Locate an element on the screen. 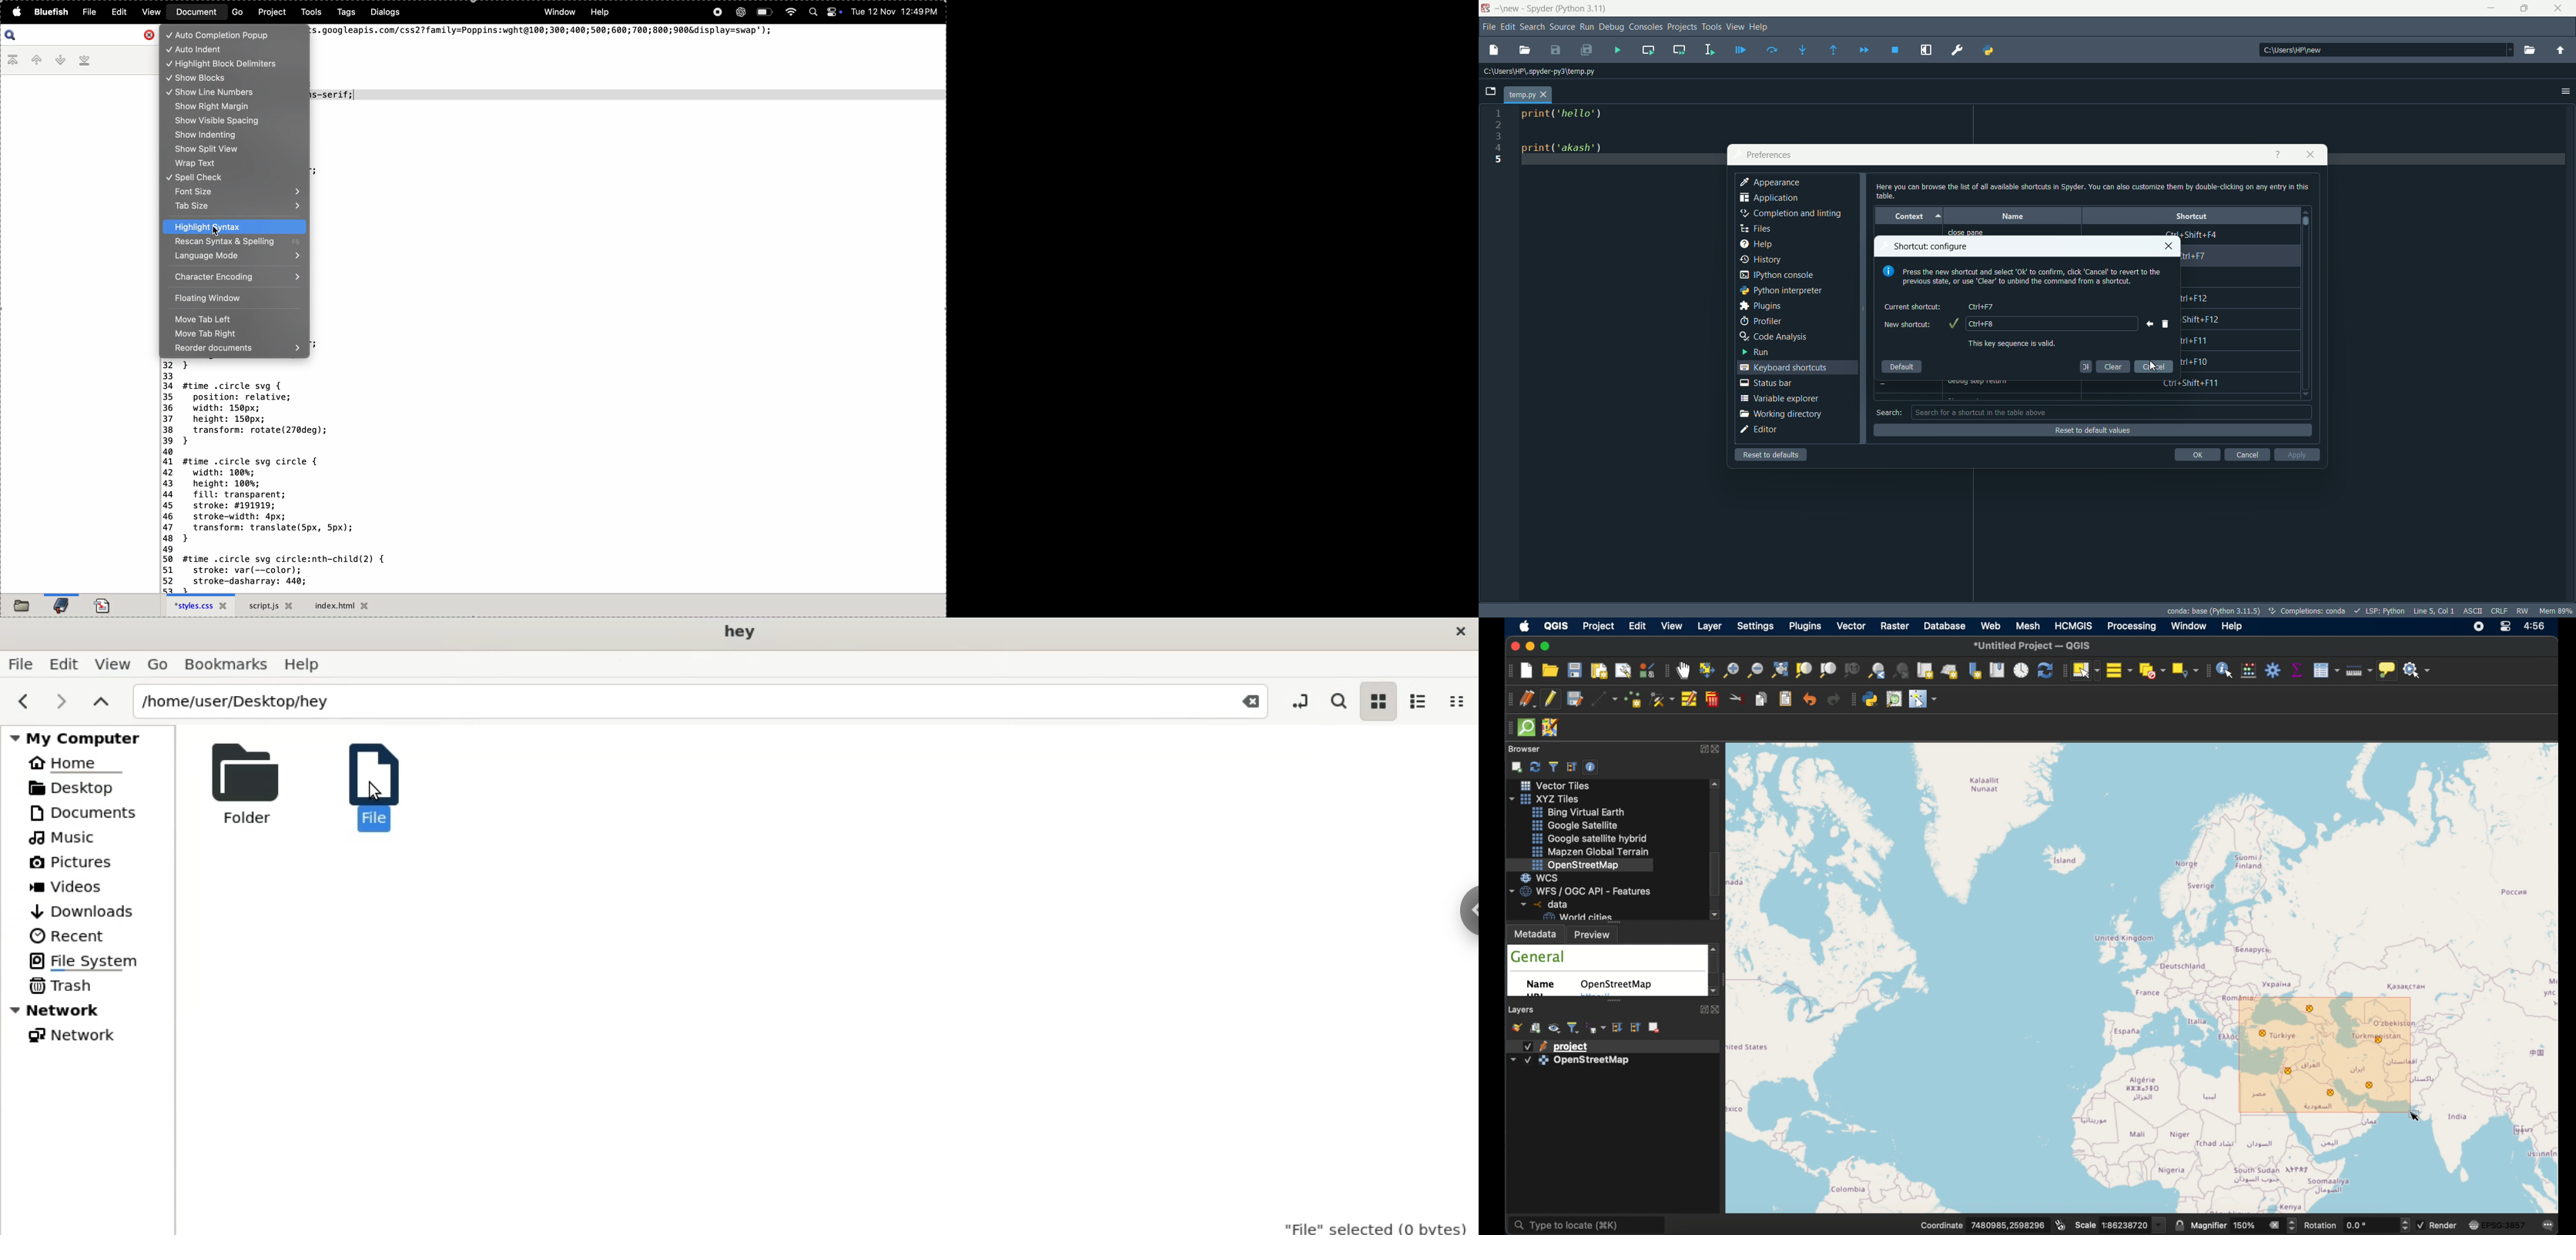 The width and height of the screenshot is (2576, 1260). view is located at coordinates (111, 664).